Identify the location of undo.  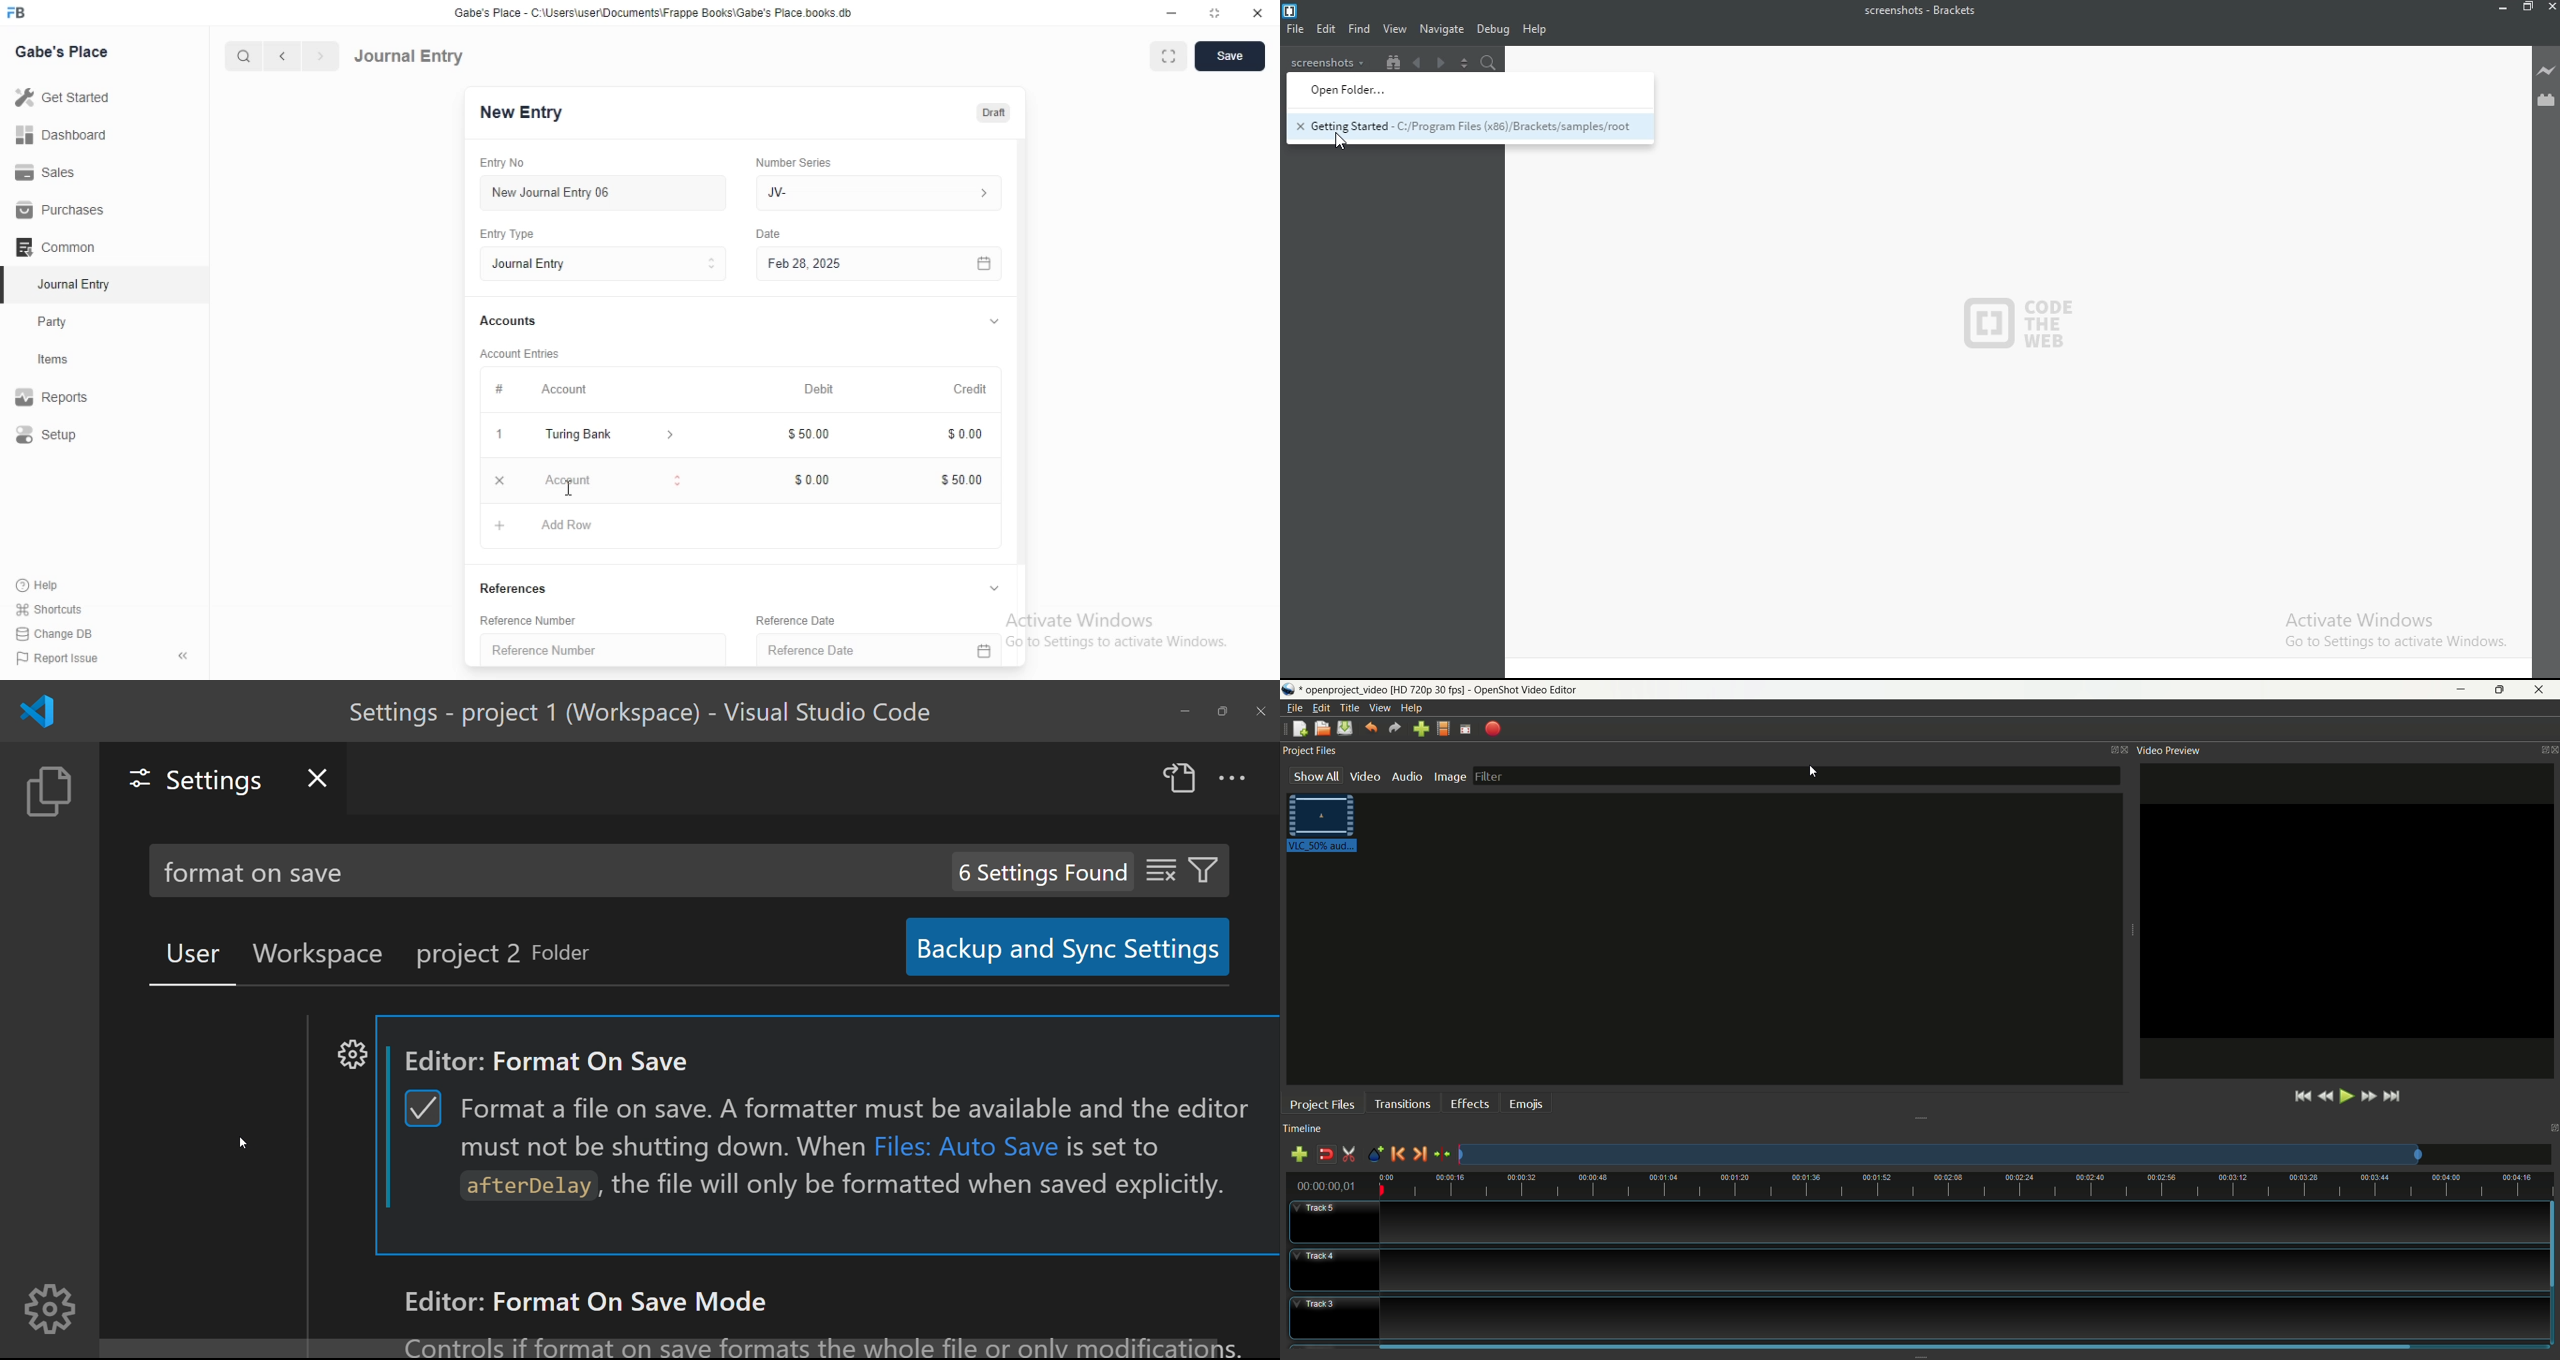
(1371, 729).